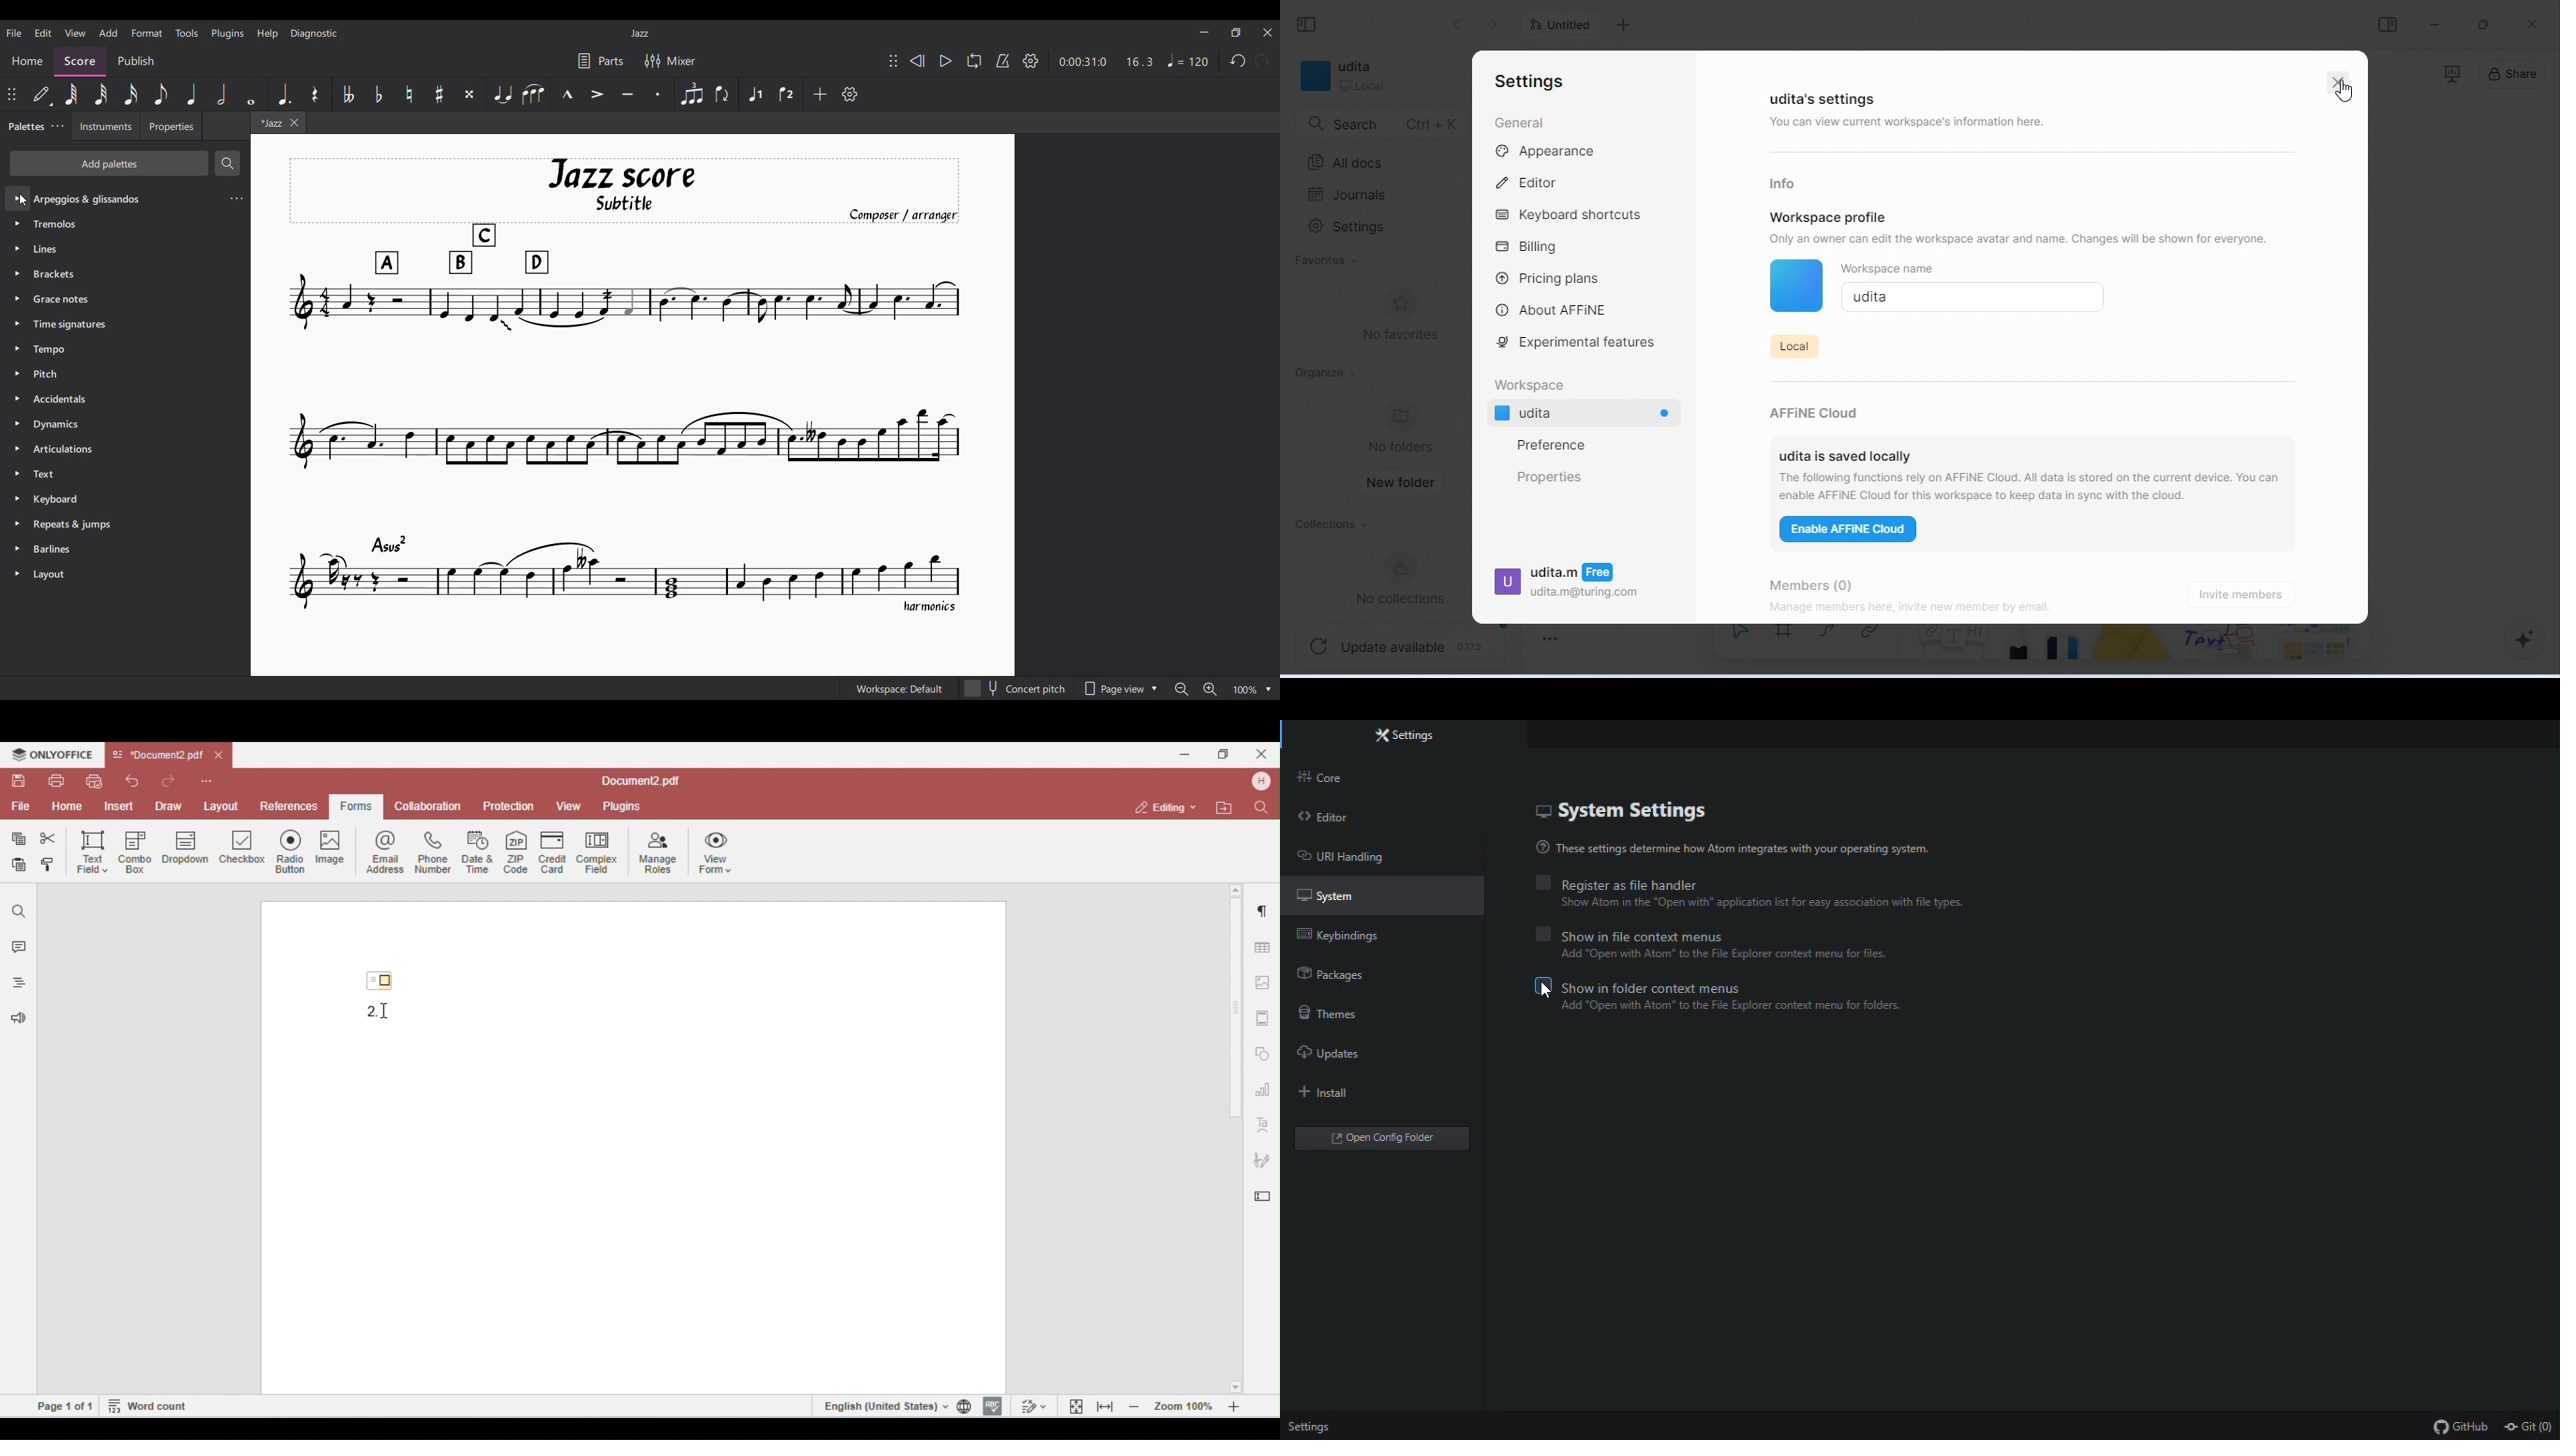  I want to click on Undo, so click(1238, 61).